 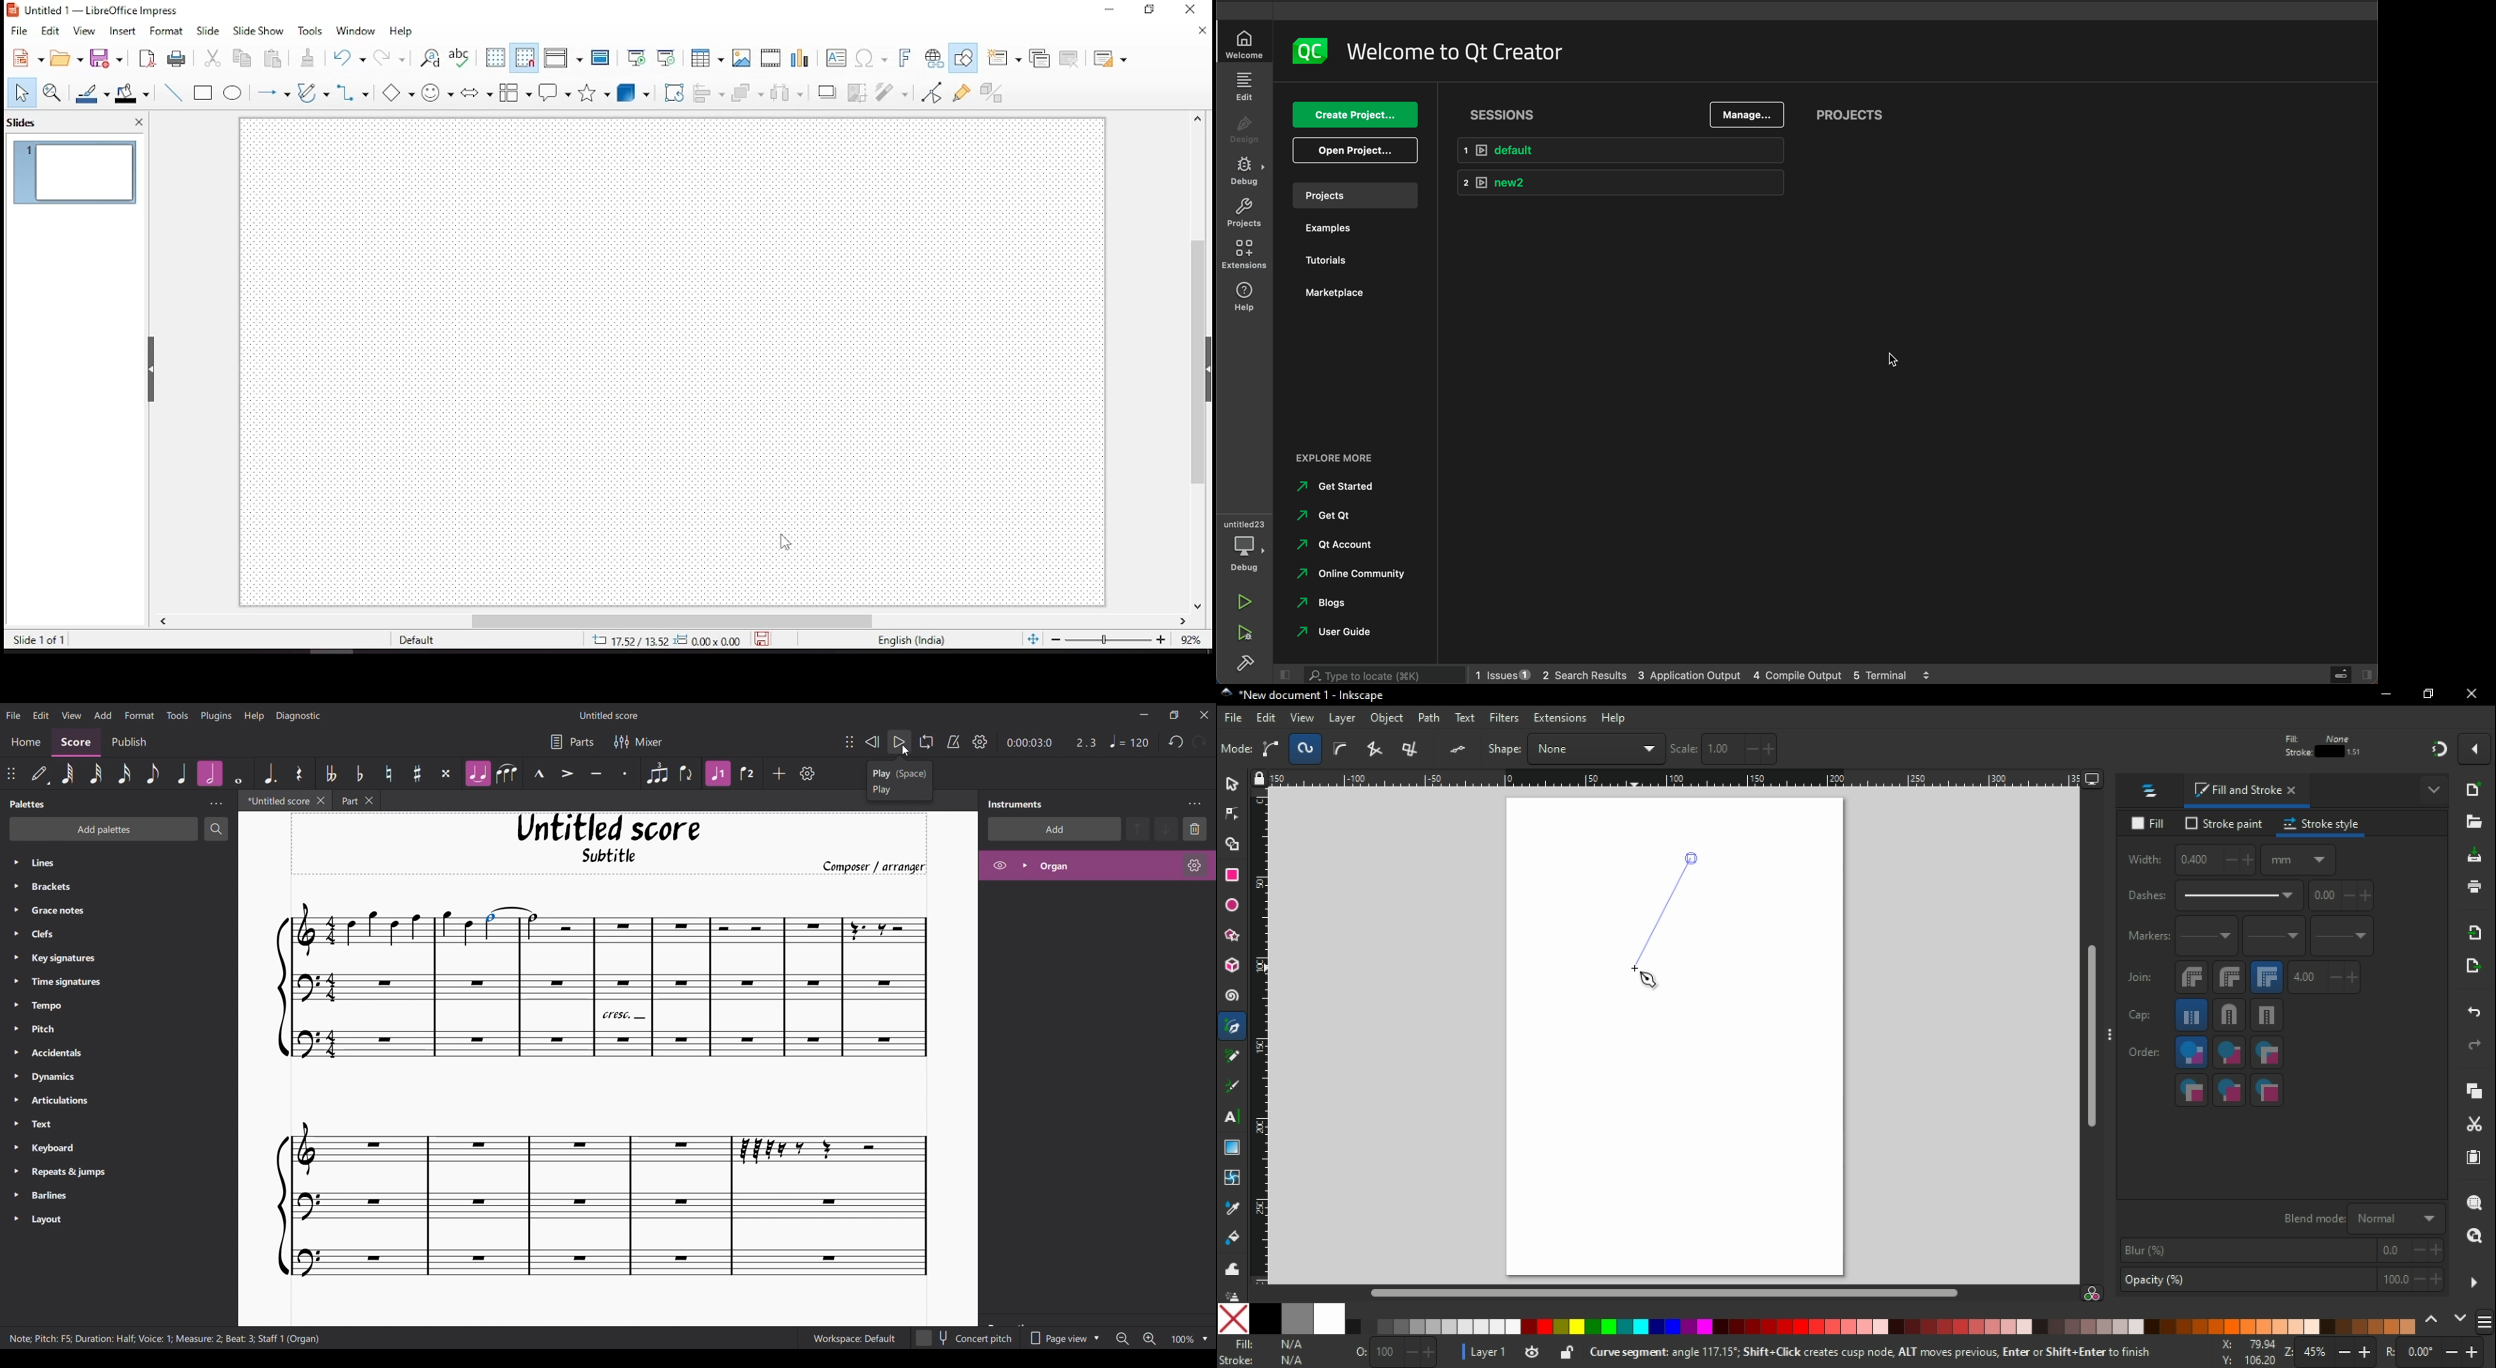 What do you see at coordinates (963, 92) in the screenshot?
I see `show gluepoint functions` at bounding box center [963, 92].